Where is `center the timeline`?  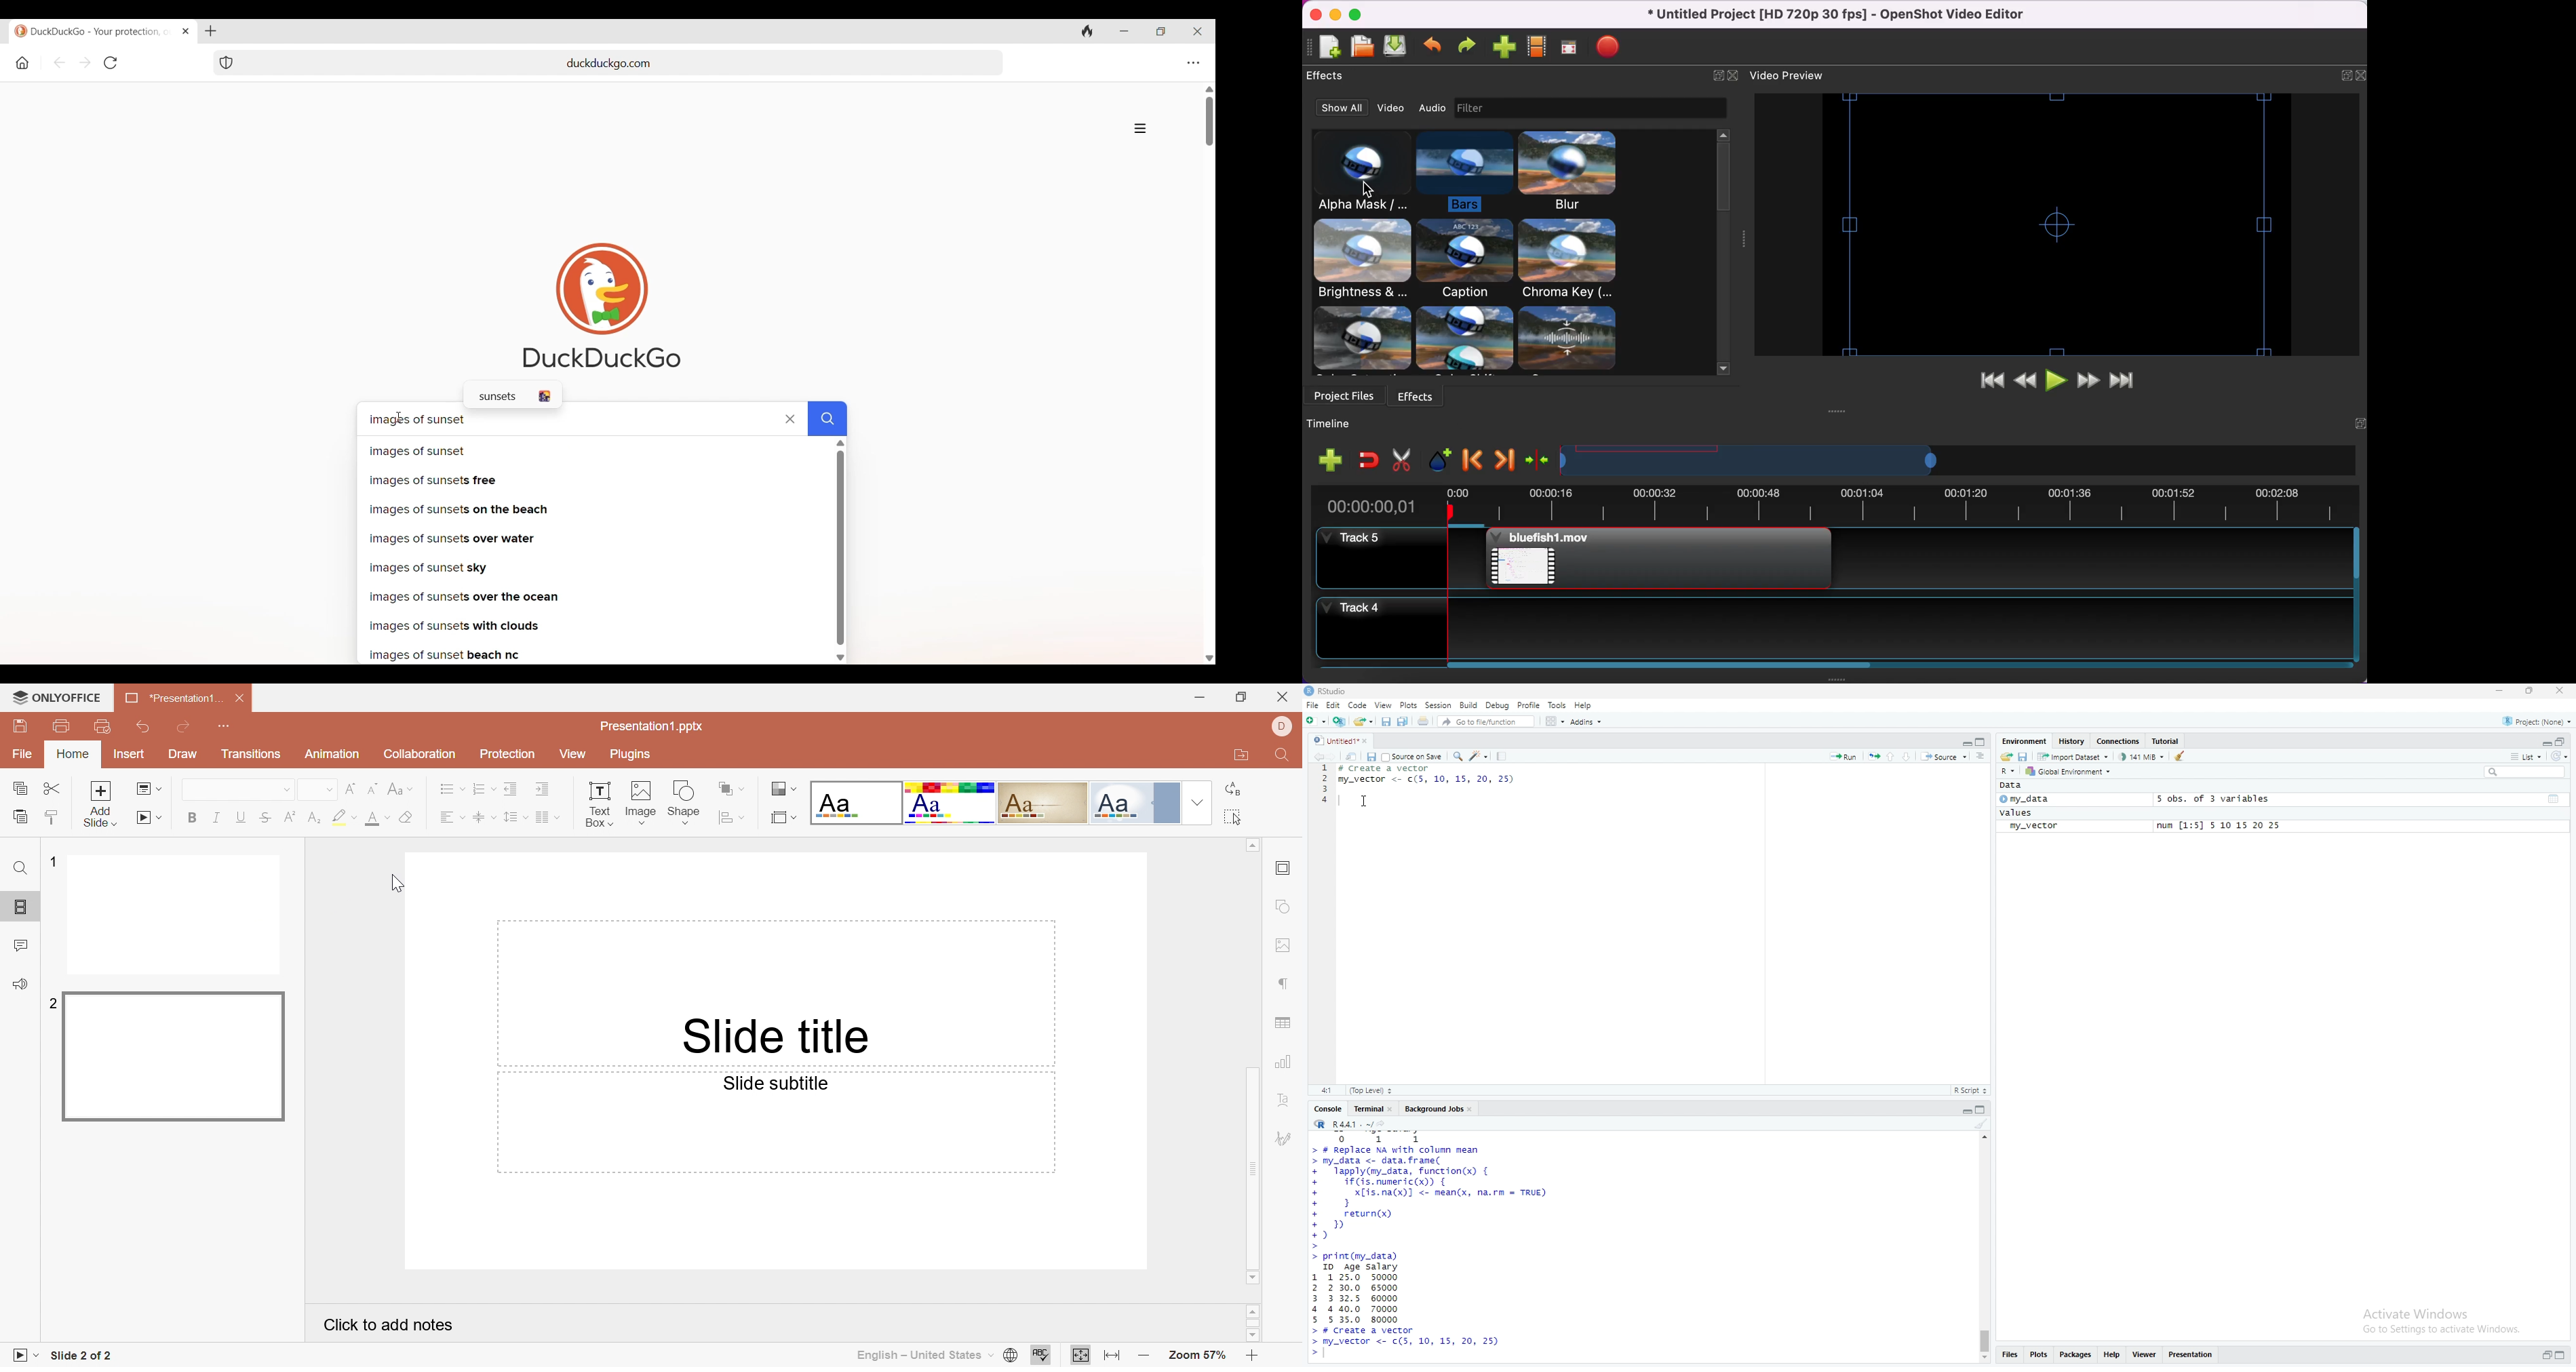
center the timeline is located at coordinates (1536, 459).